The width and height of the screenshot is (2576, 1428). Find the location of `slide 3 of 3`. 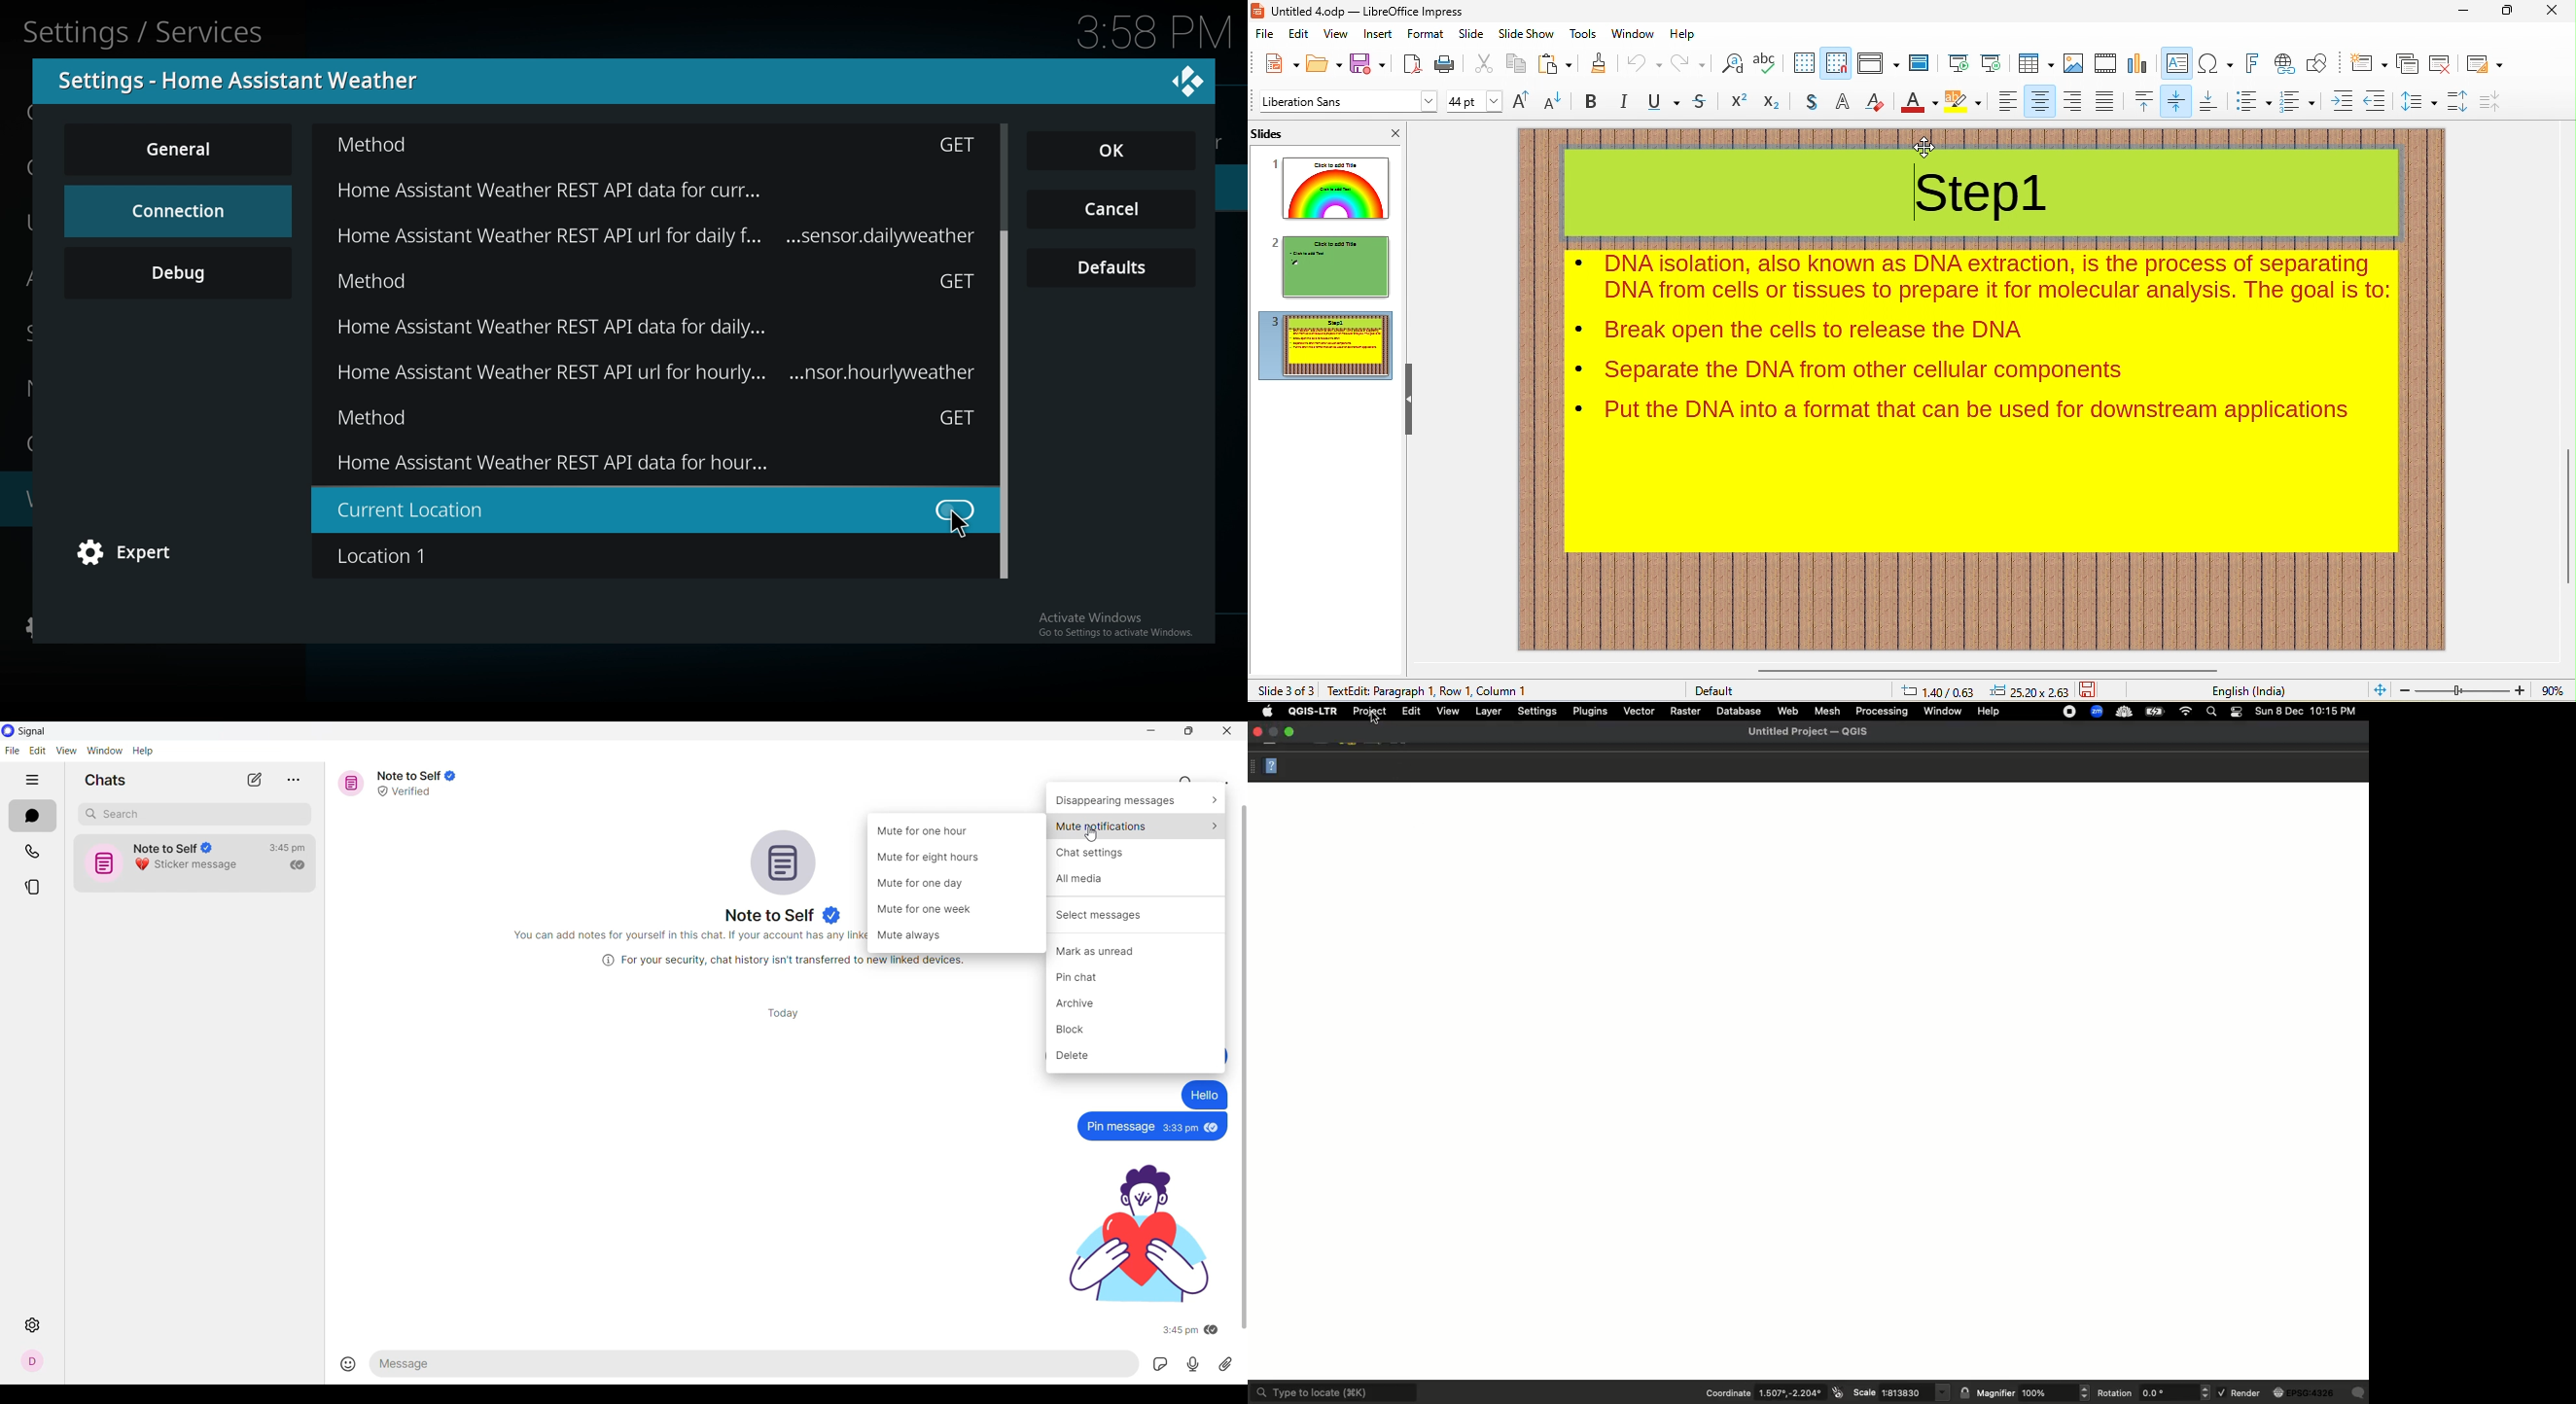

slide 3 of 3 is located at coordinates (1285, 688).